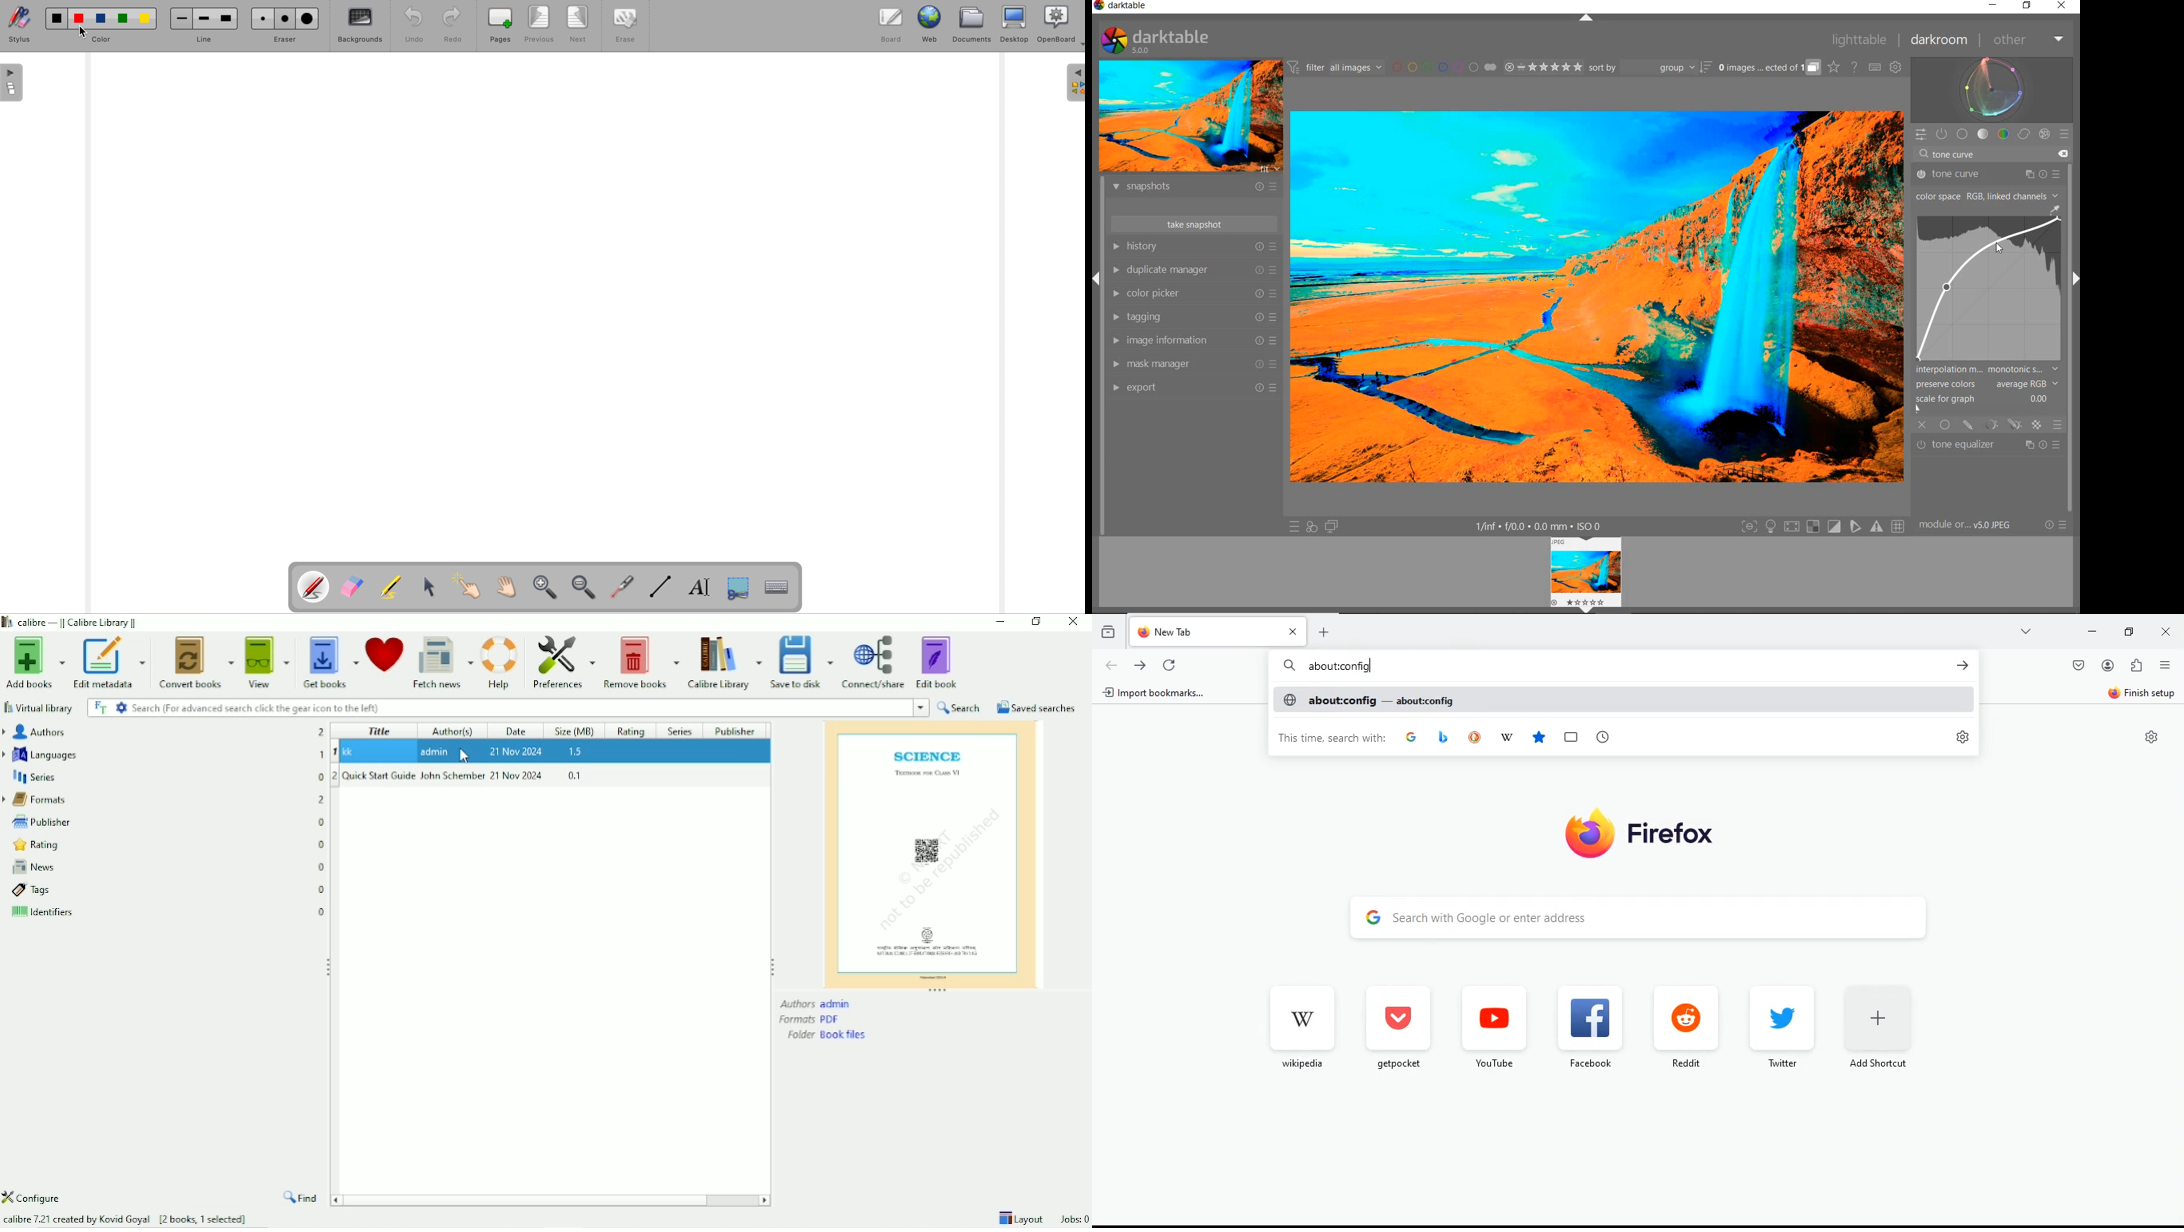 Image resolution: width=2184 pixels, height=1232 pixels. Describe the element at coordinates (1193, 341) in the screenshot. I see `image information` at that location.